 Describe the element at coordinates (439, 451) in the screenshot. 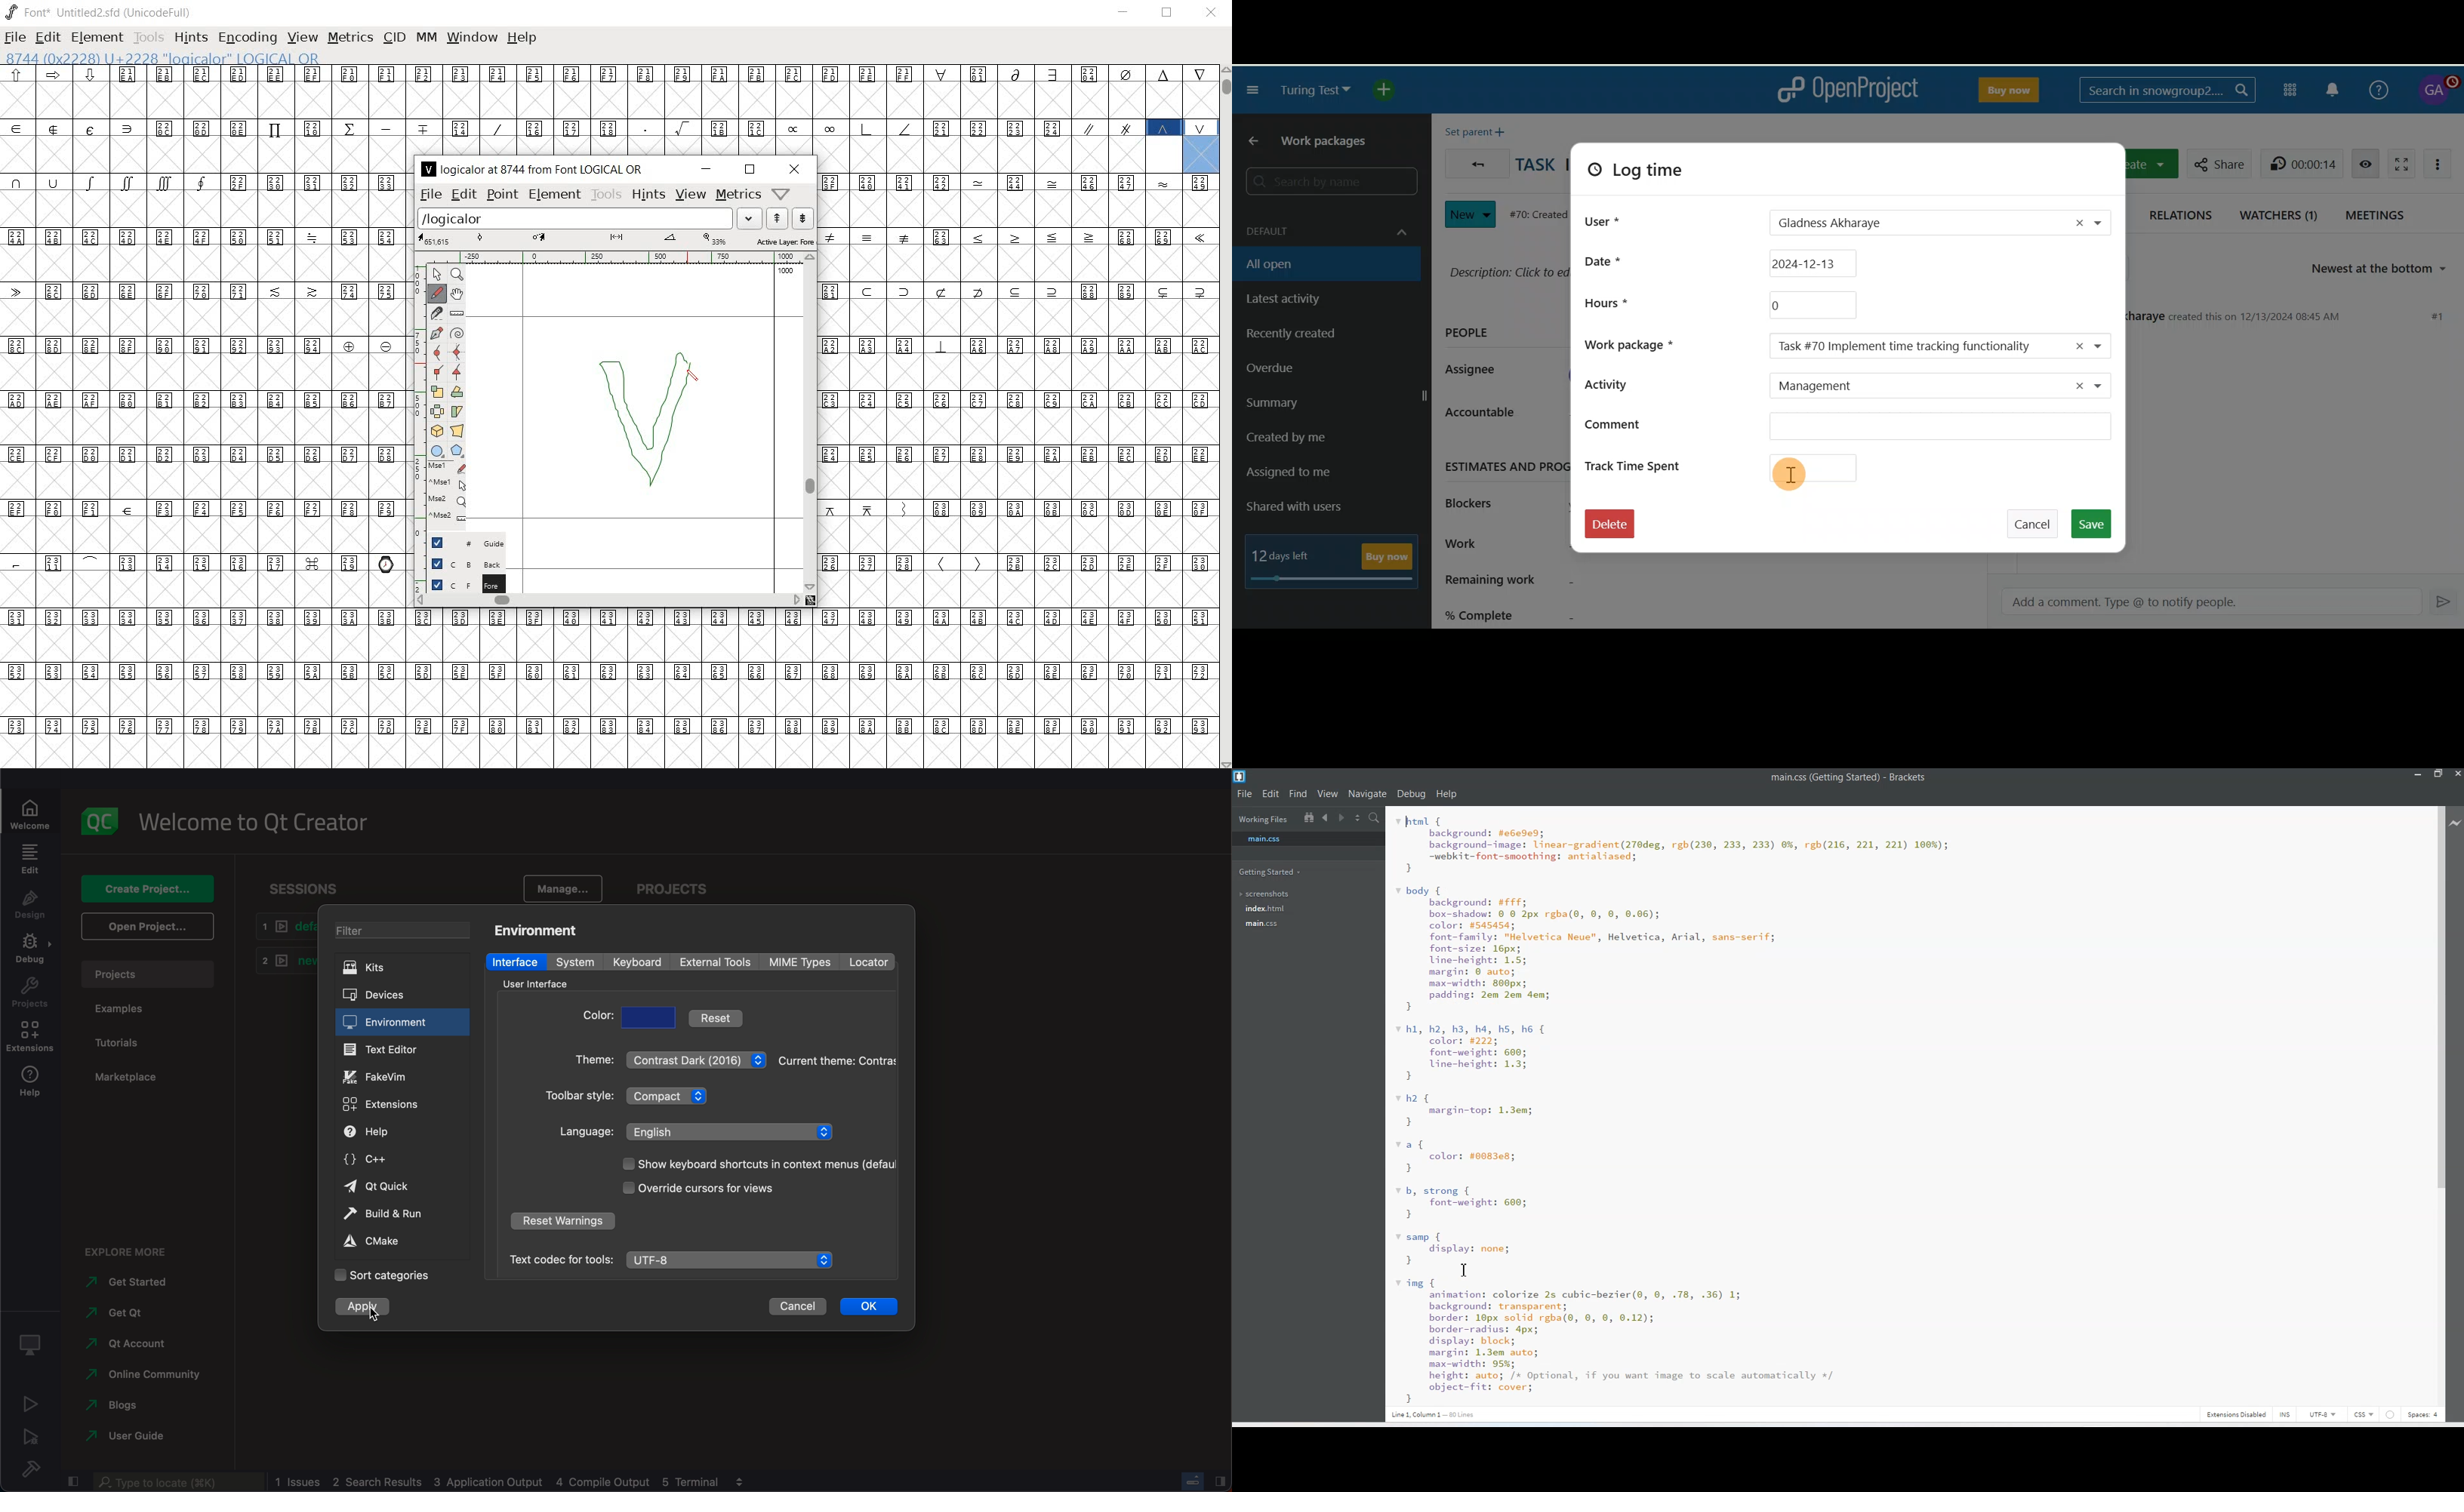

I see `rectangle or ellipse` at that location.